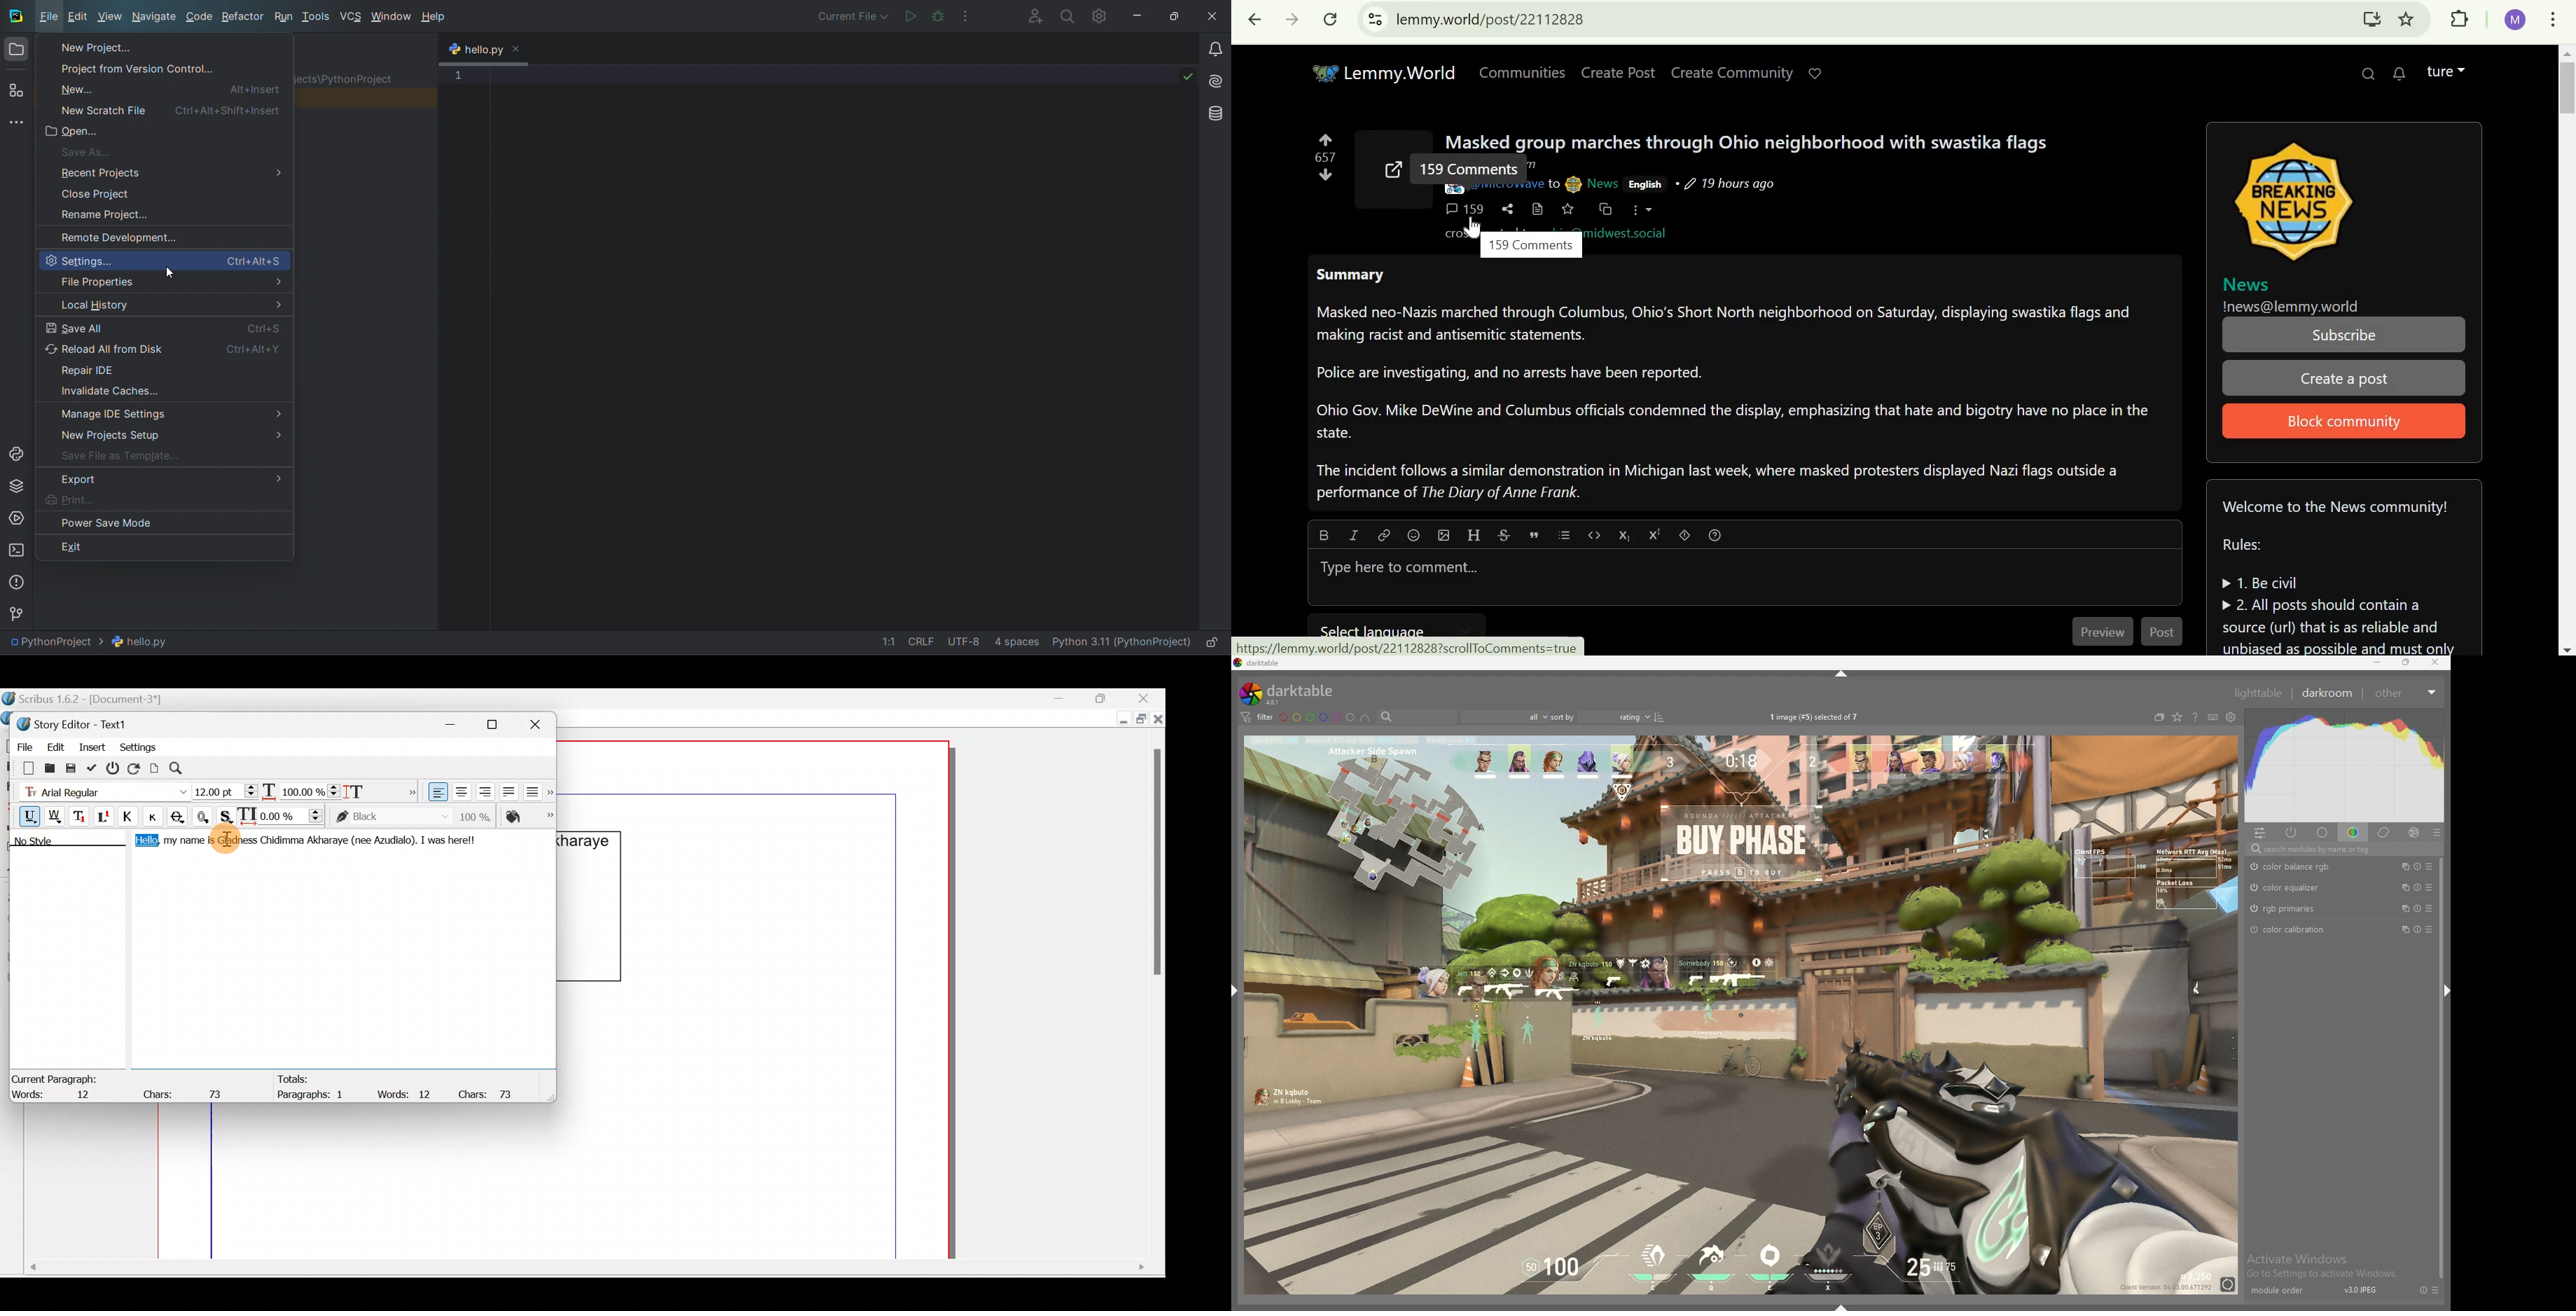  Describe the element at coordinates (143, 842) in the screenshot. I see `Hello,` at that location.